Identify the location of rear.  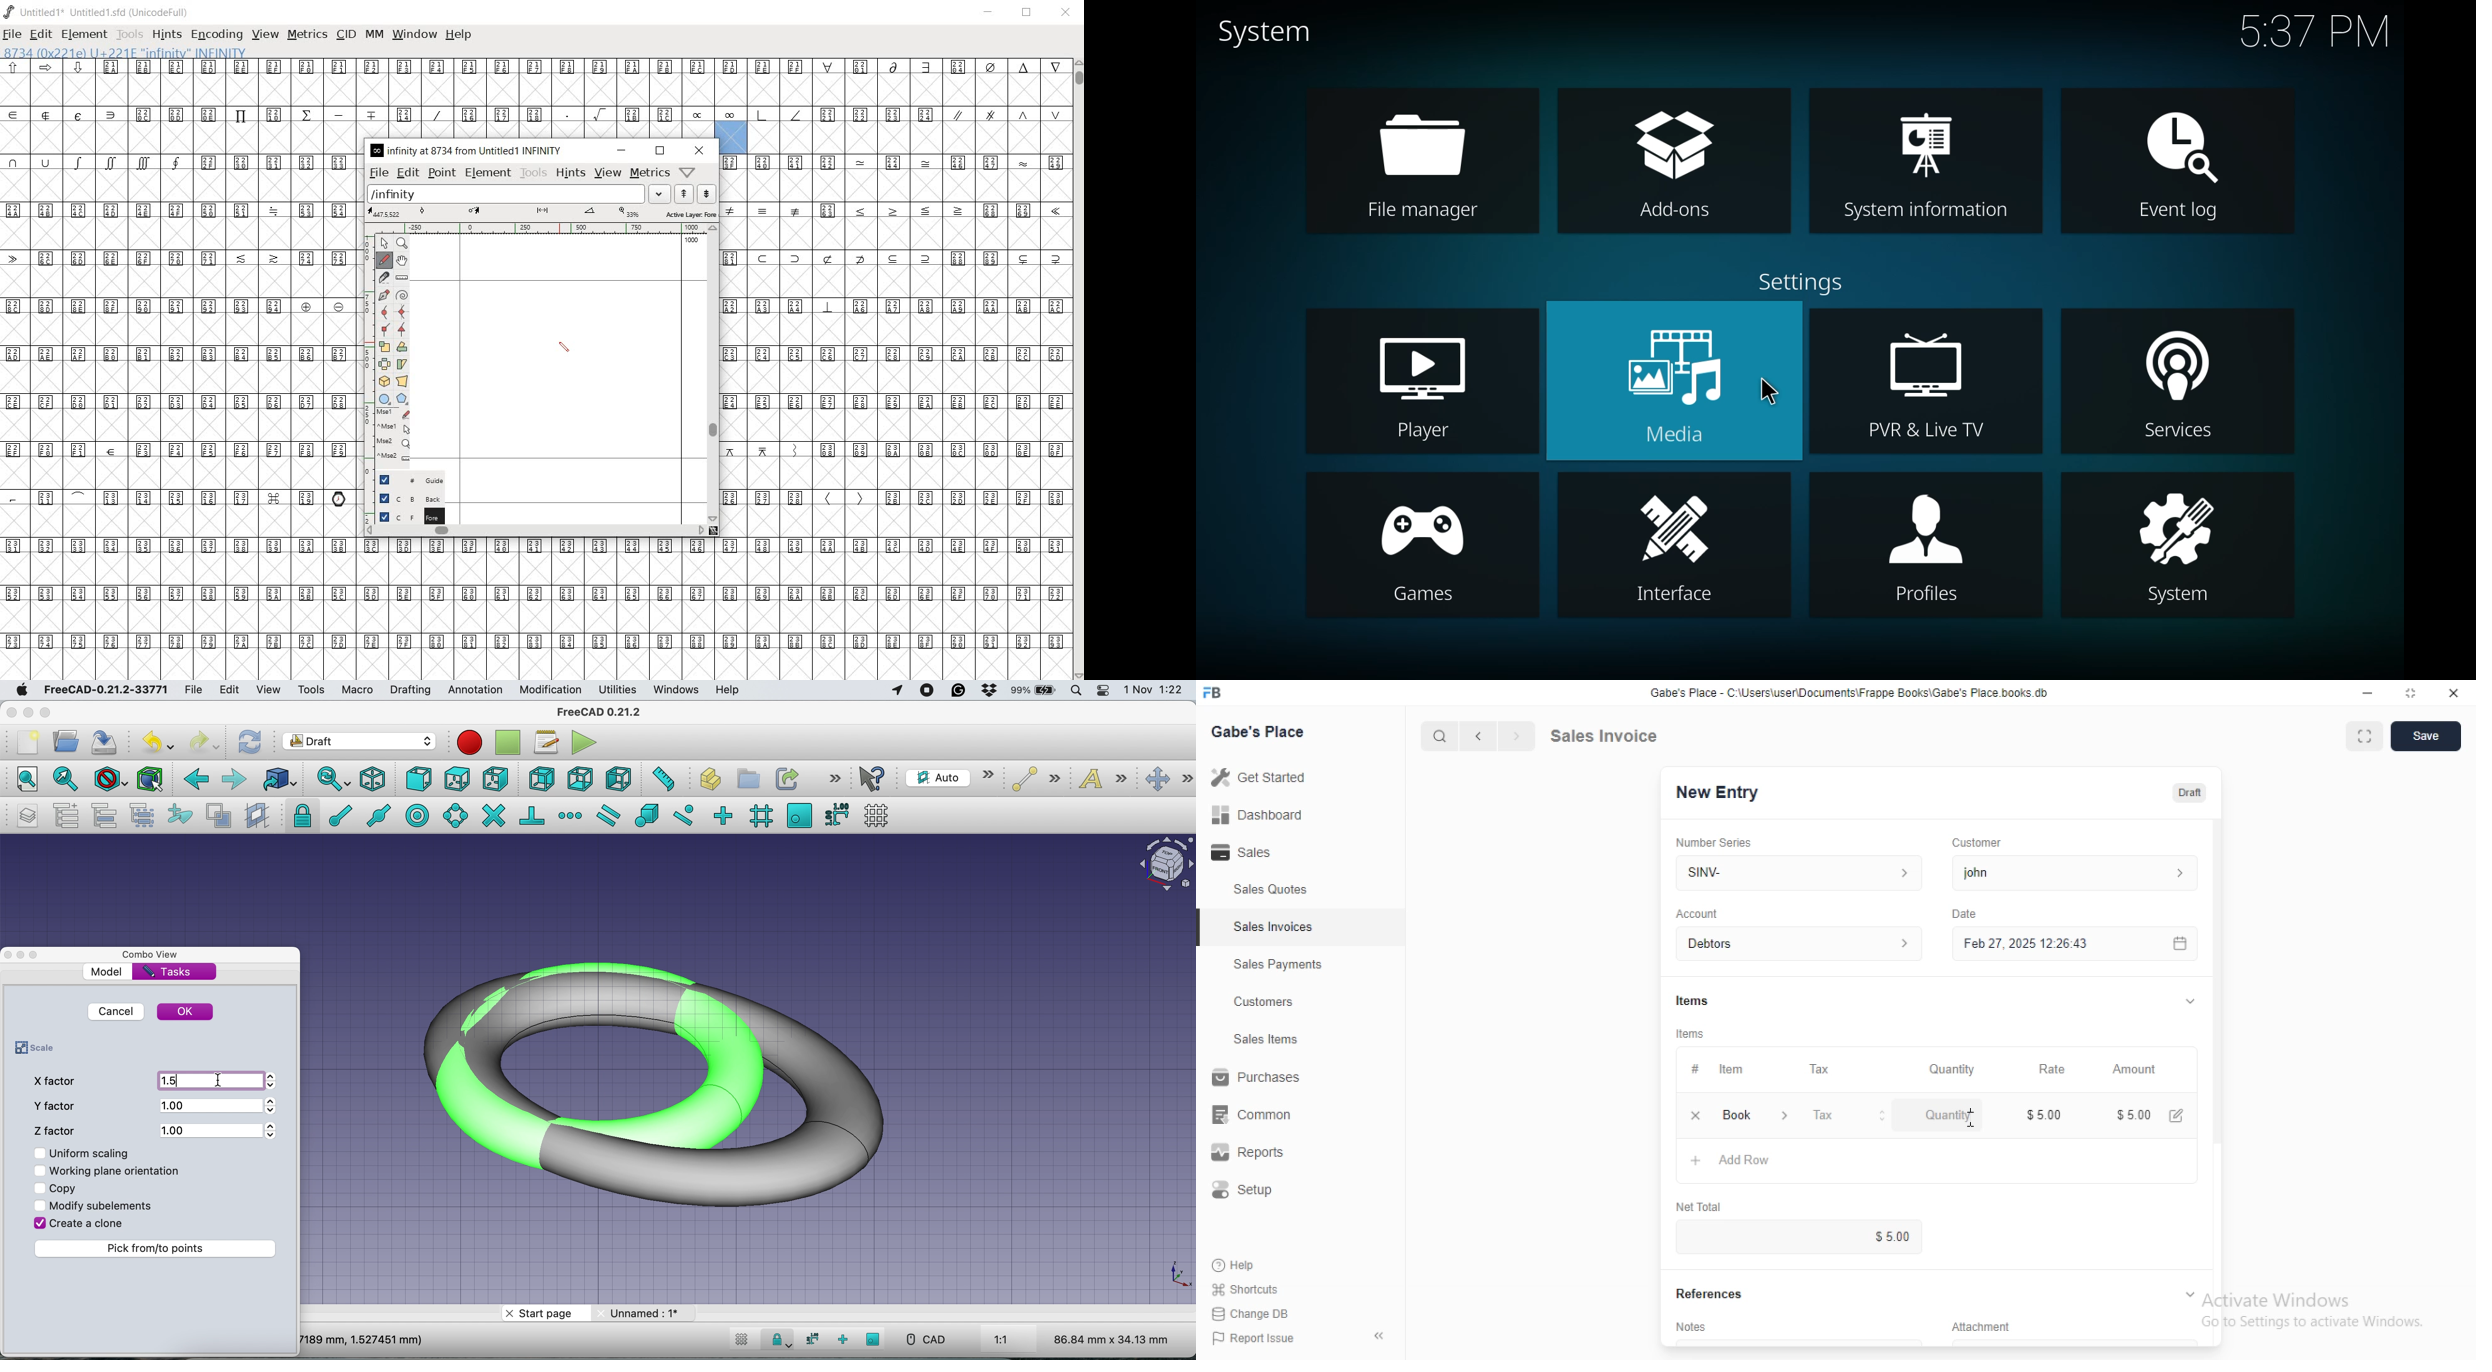
(540, 780).